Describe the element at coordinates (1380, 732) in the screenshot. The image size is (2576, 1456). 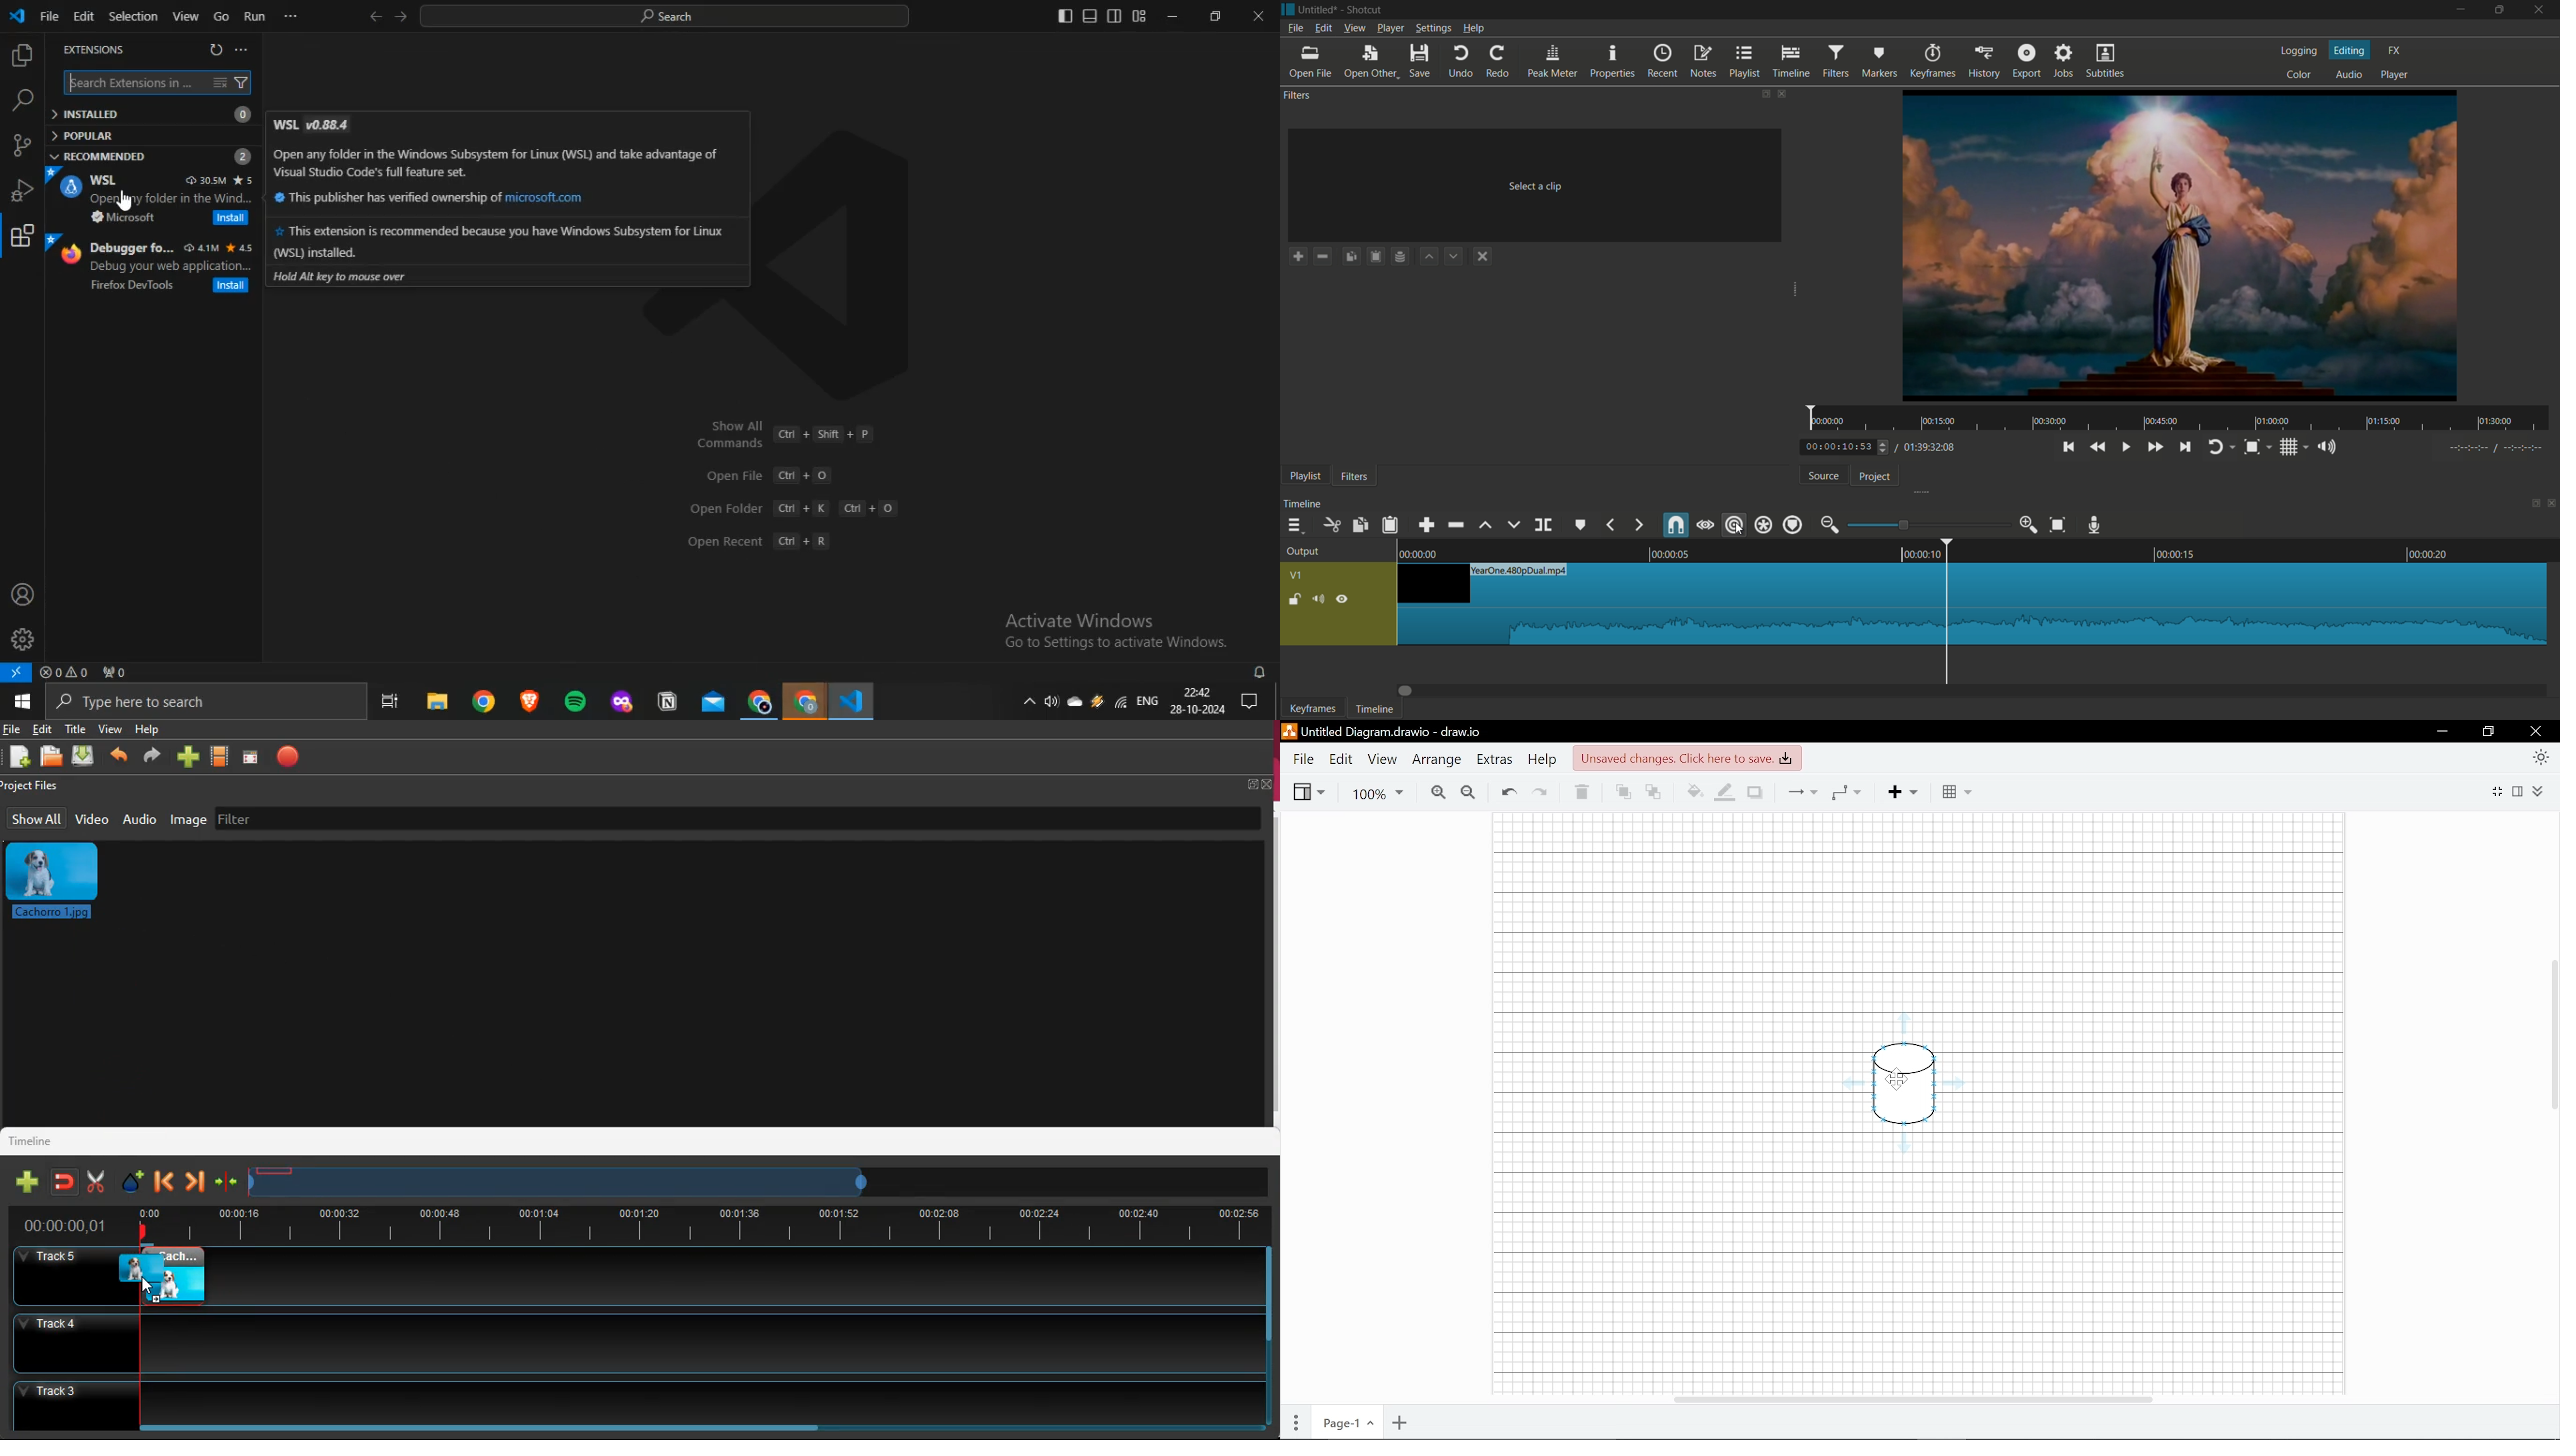
I see `Current window` at that location.